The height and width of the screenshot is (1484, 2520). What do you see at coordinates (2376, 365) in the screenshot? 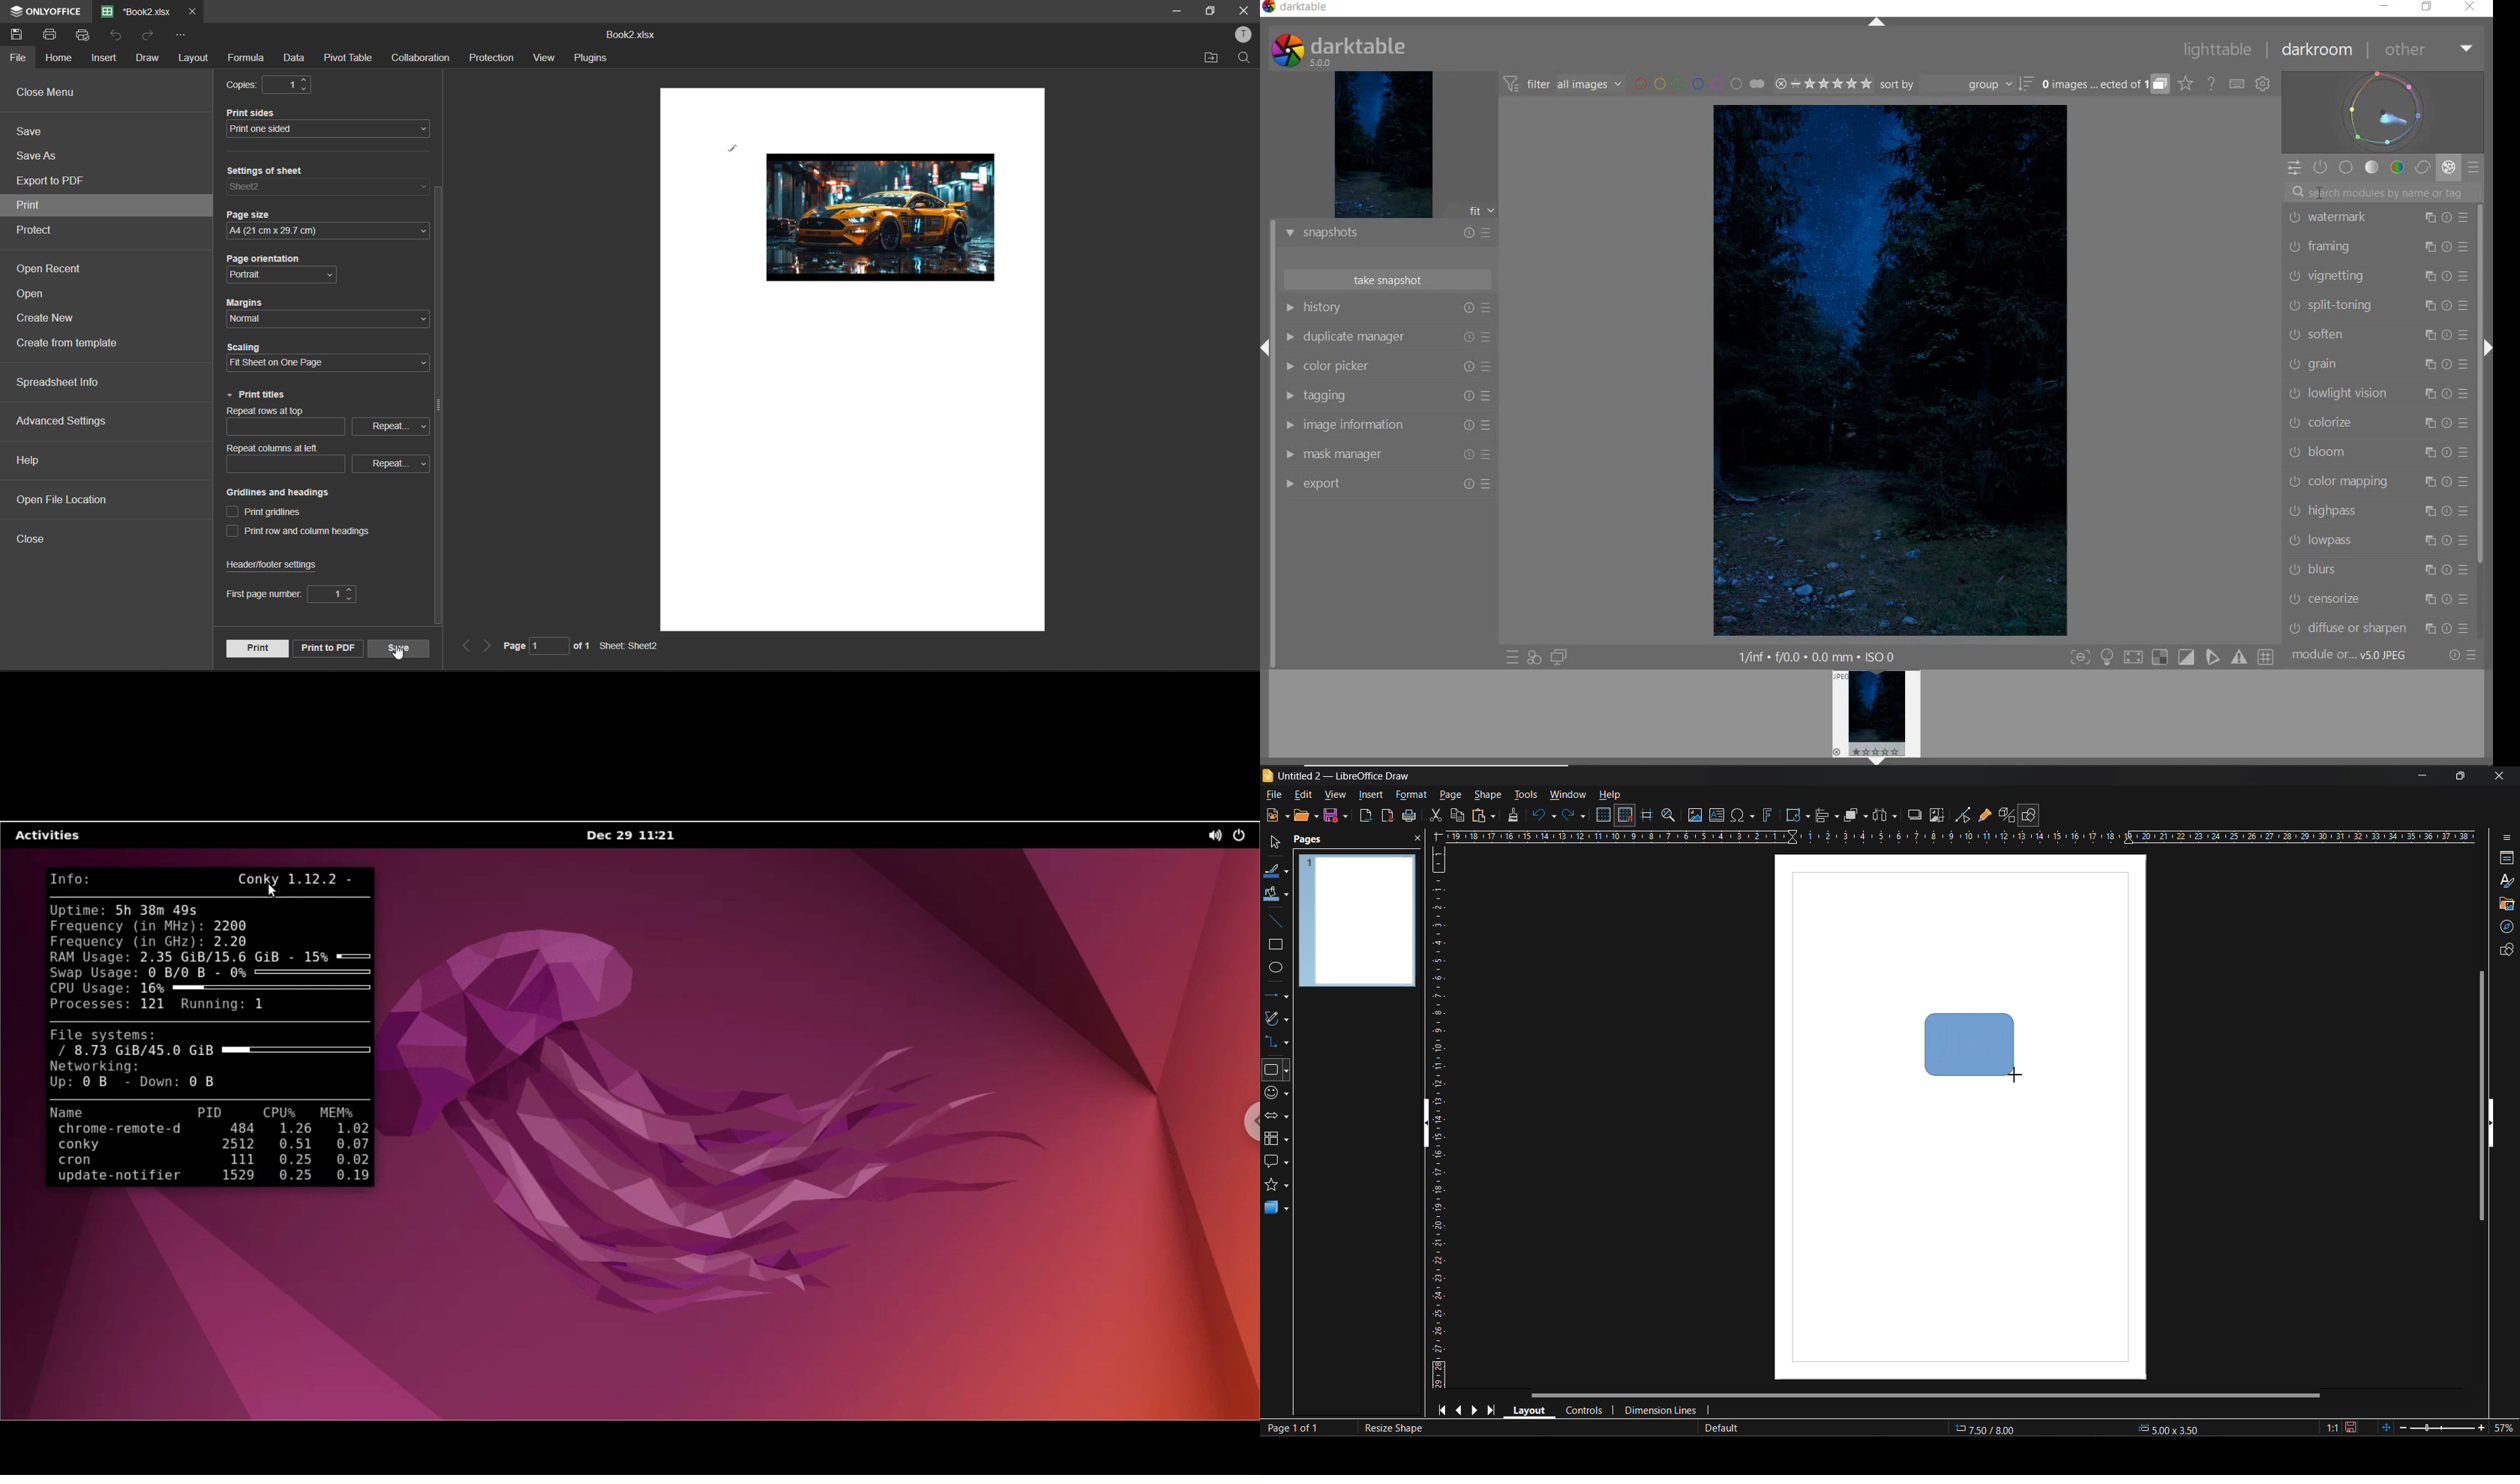
I see `GRAIN` at bounding box center [2376, 365].